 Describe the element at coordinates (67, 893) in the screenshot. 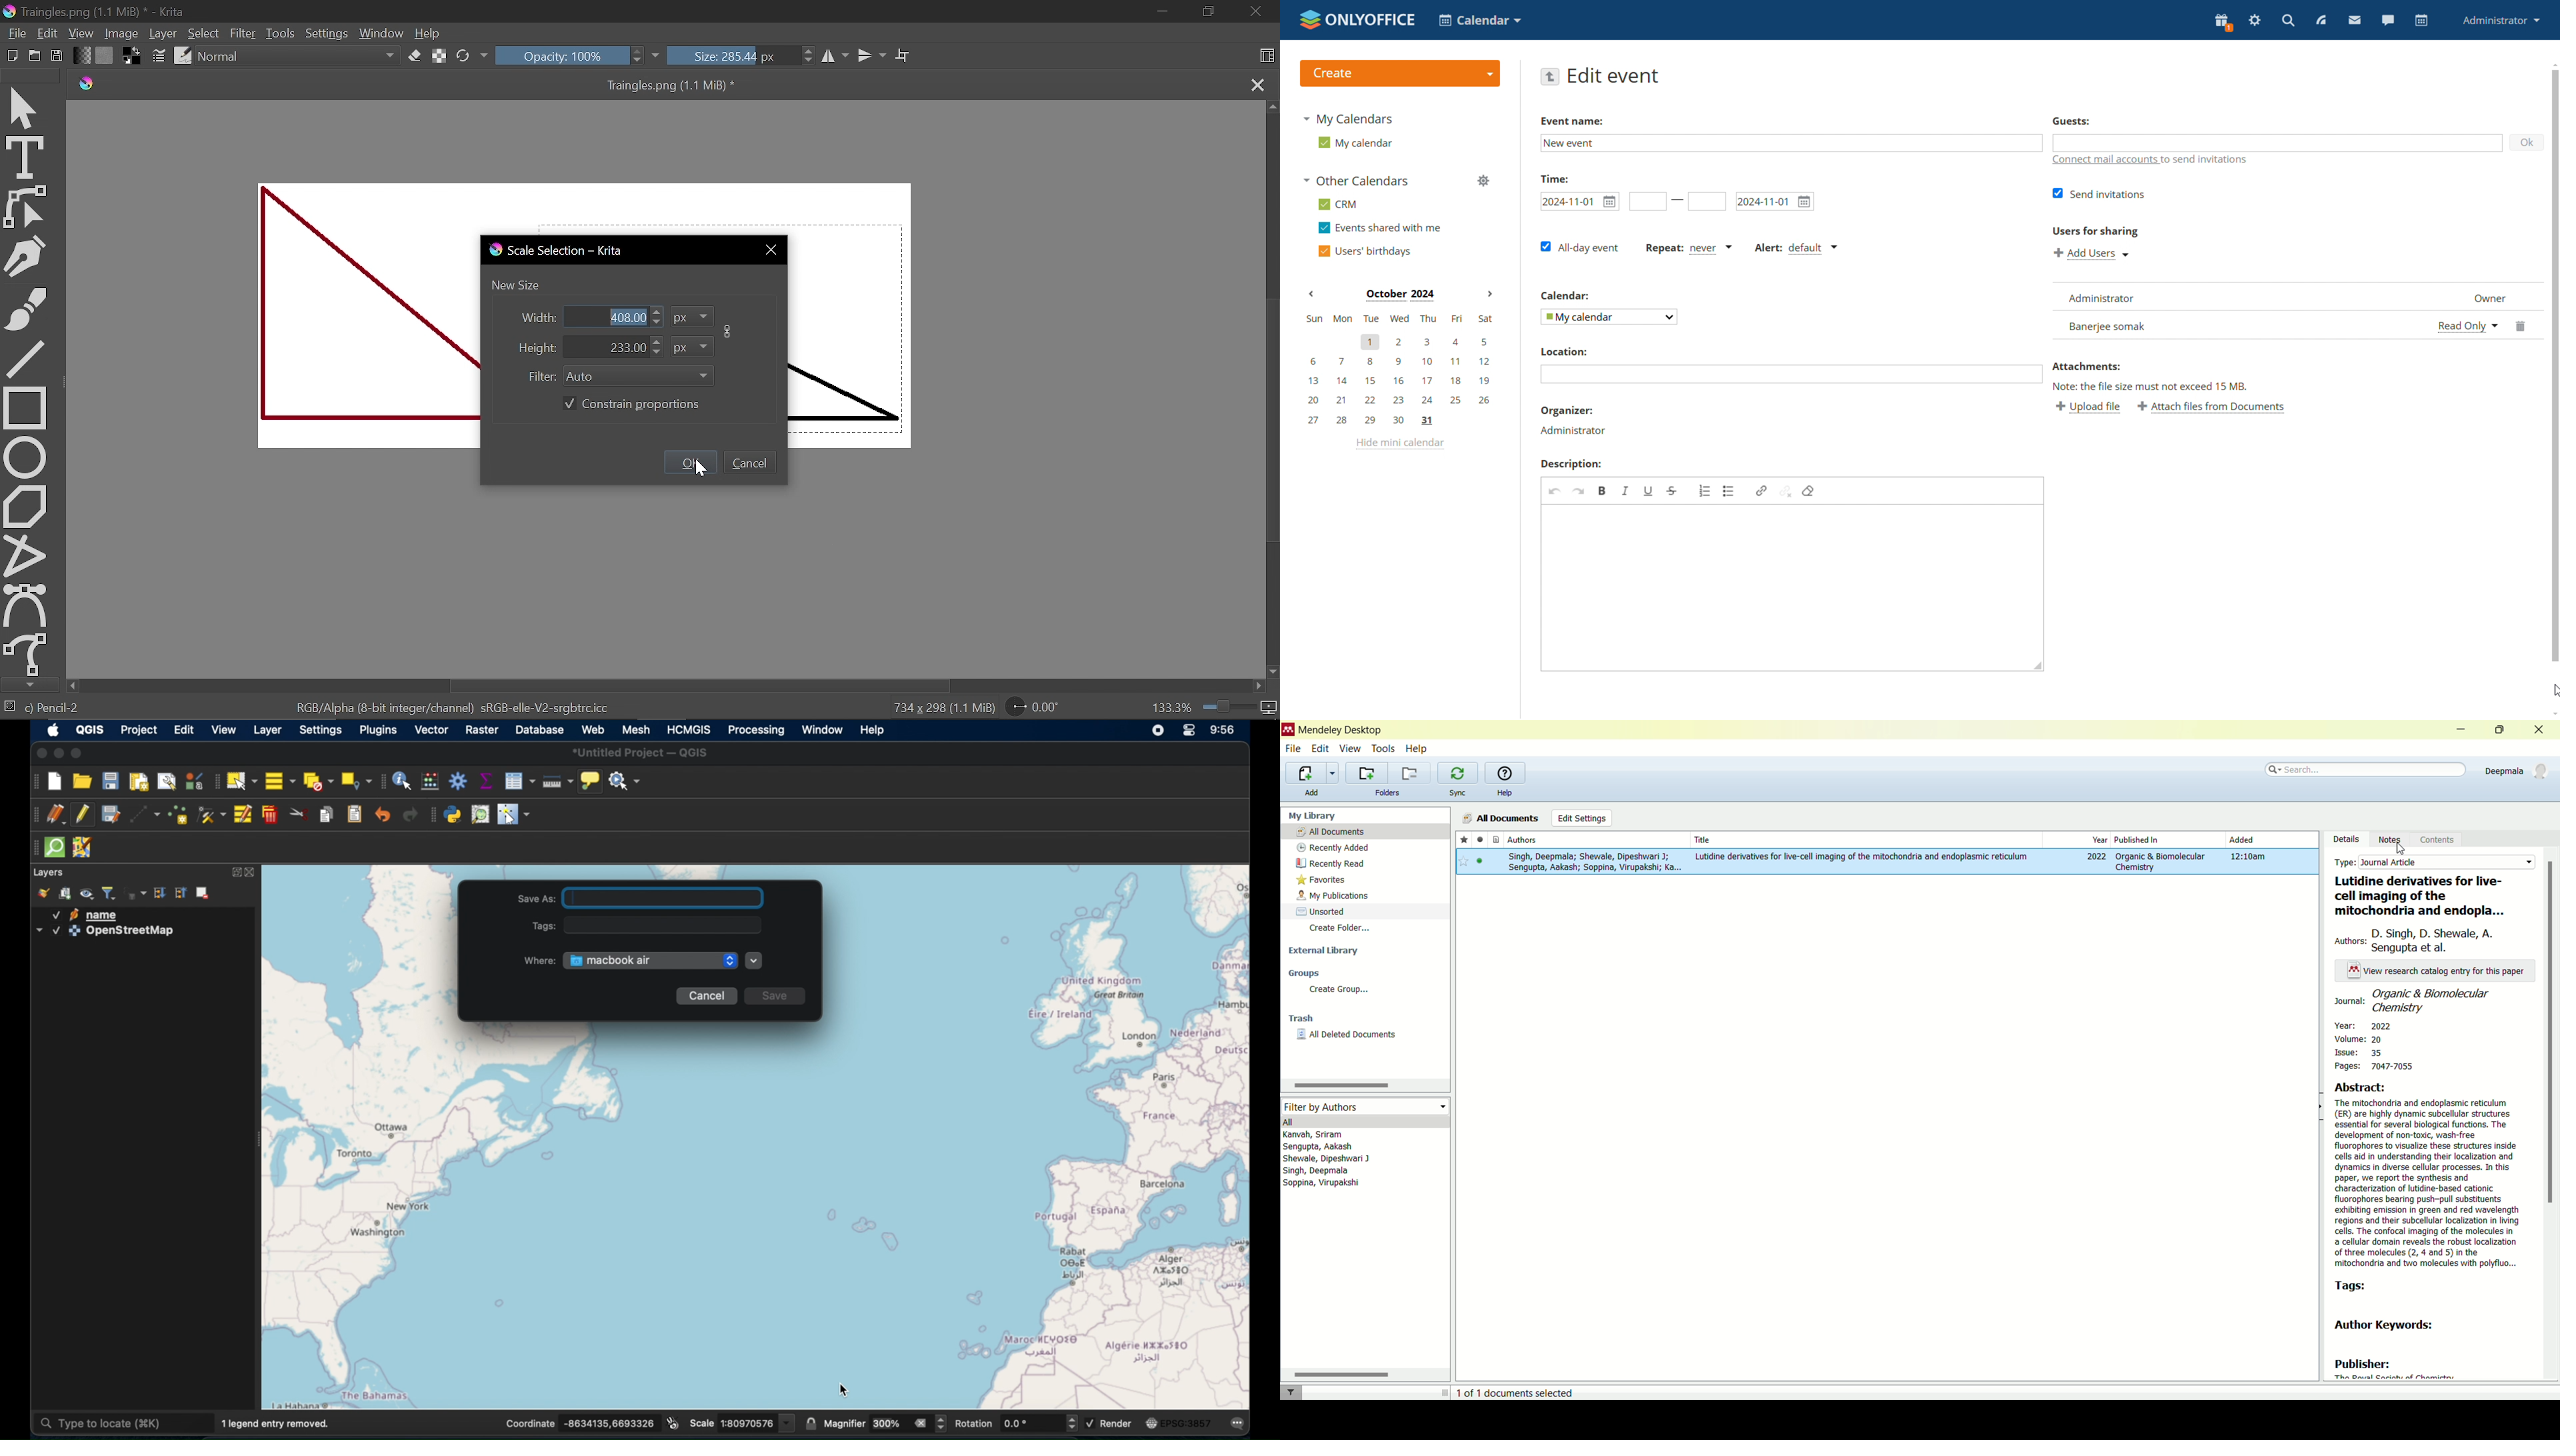

I see `add group` at that location.